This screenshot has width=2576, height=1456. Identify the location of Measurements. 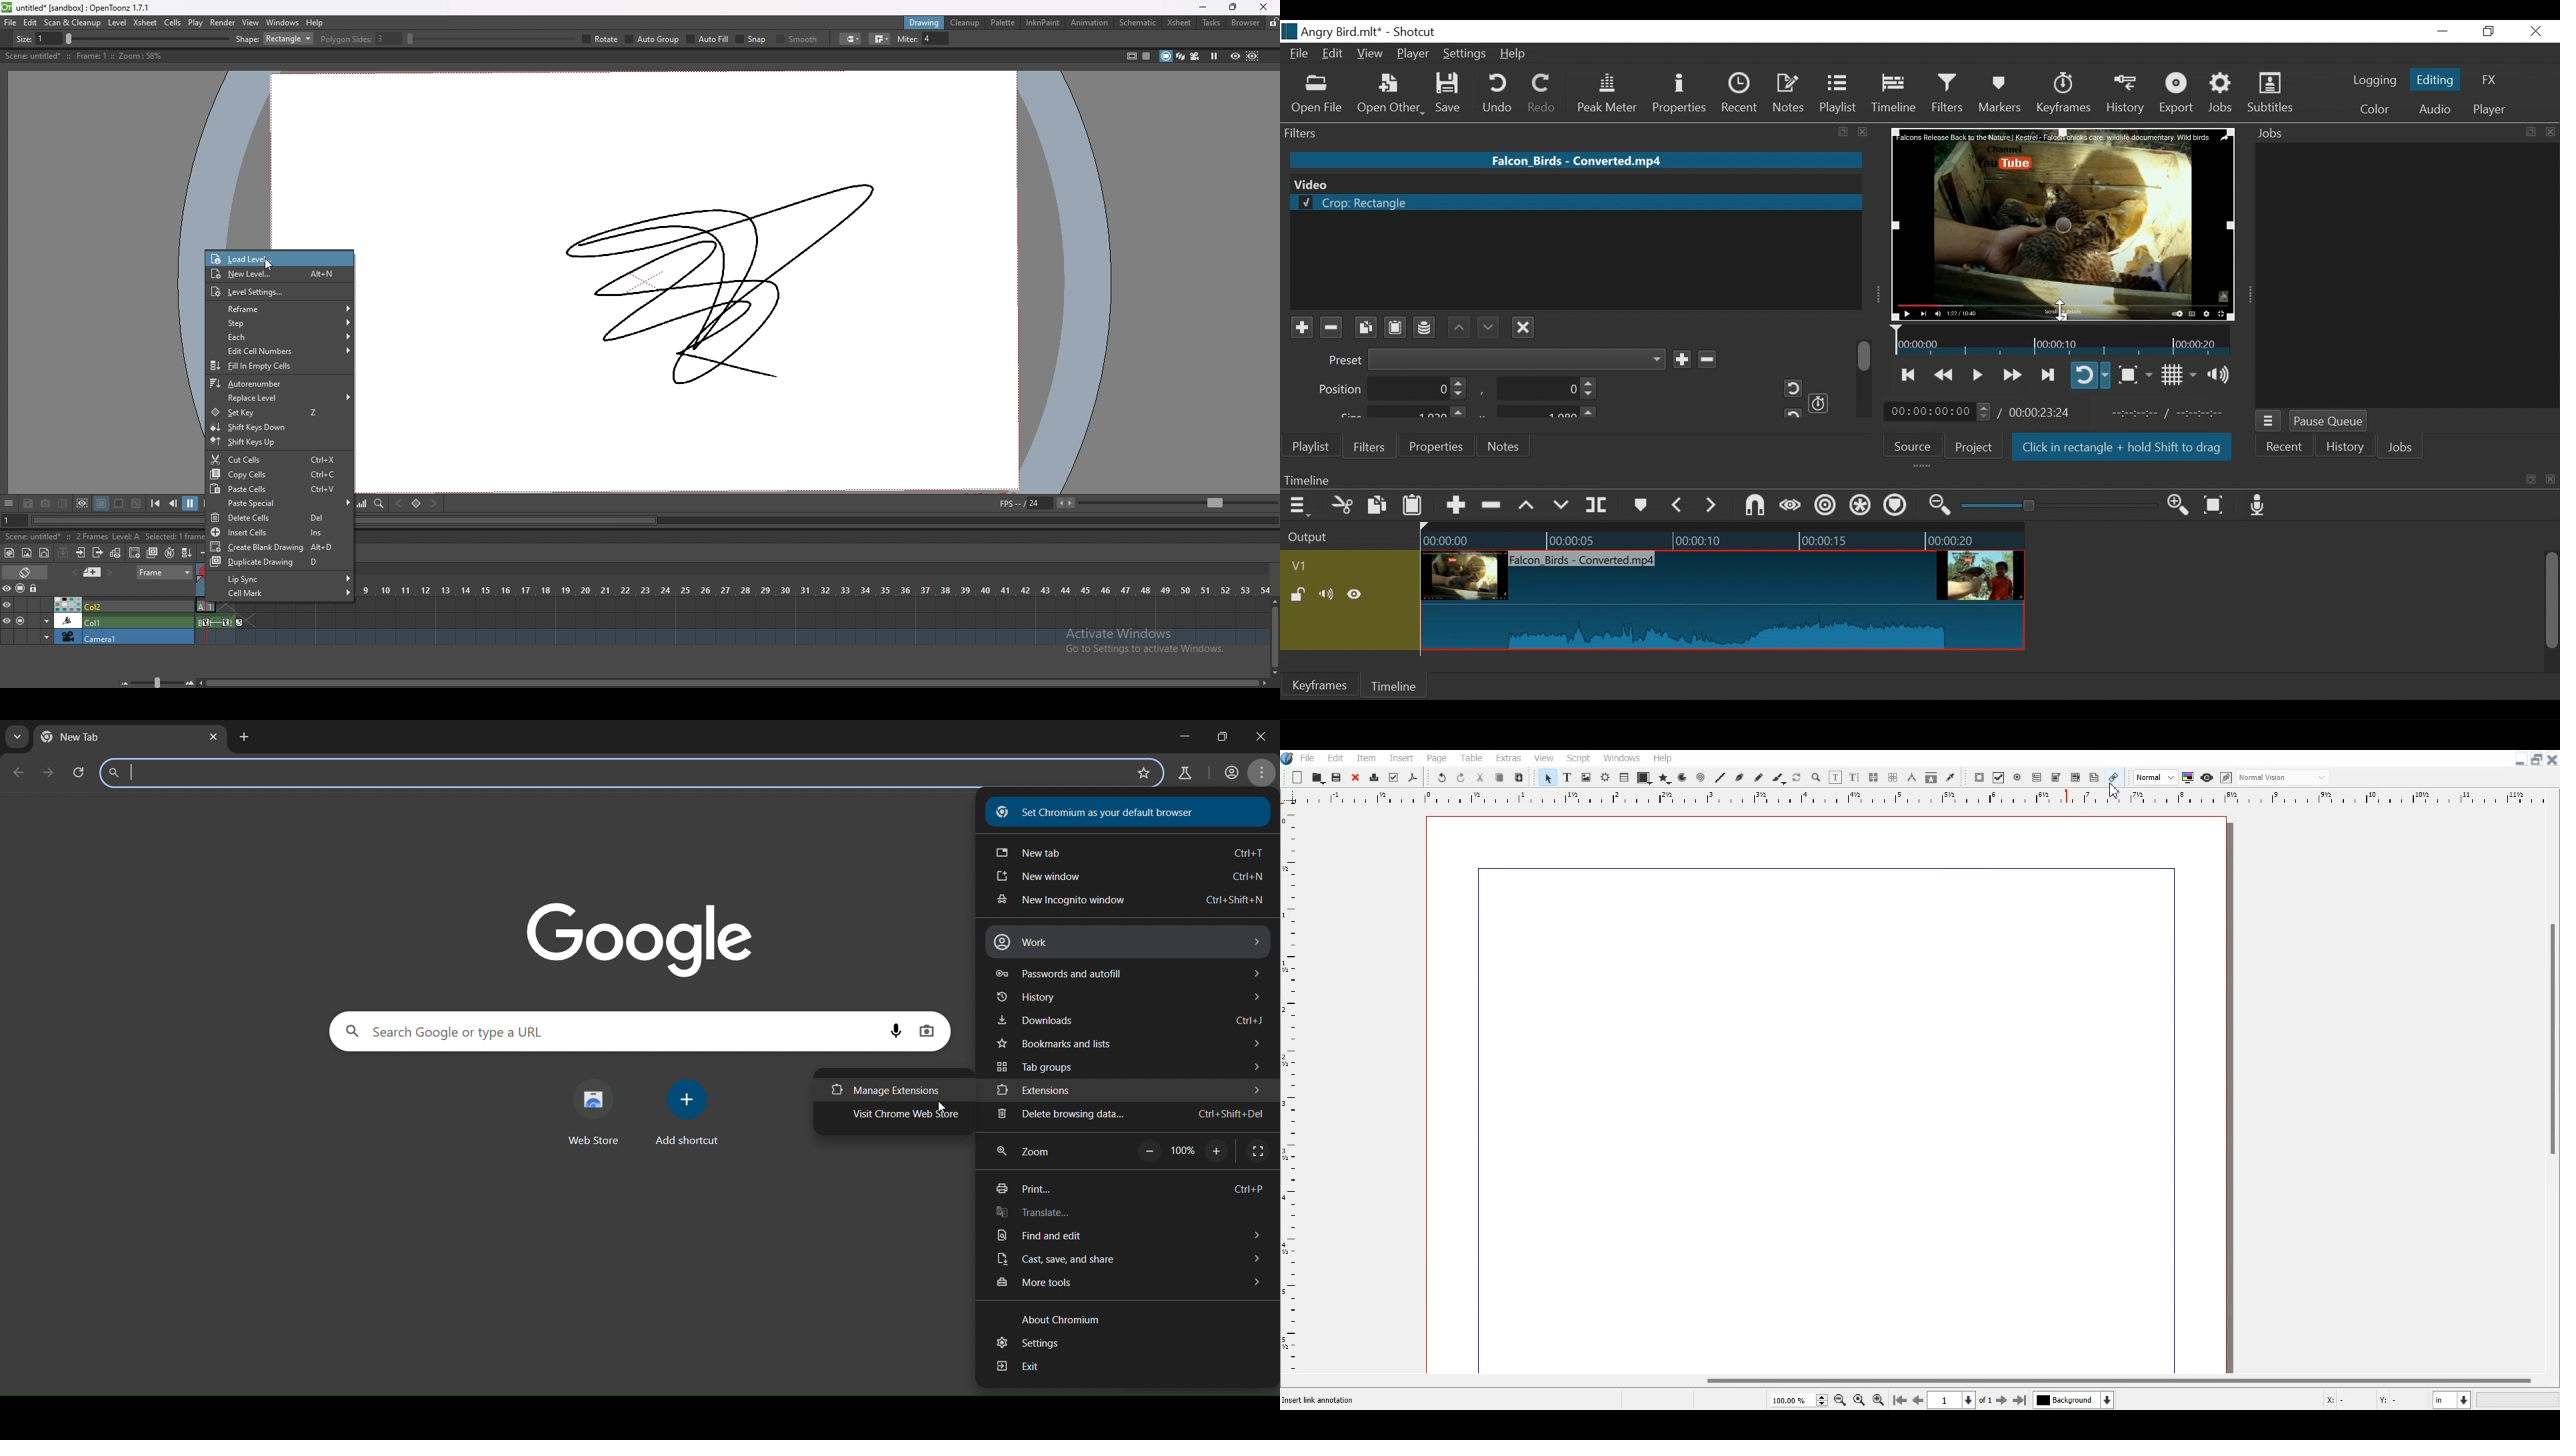
(1911, 778).